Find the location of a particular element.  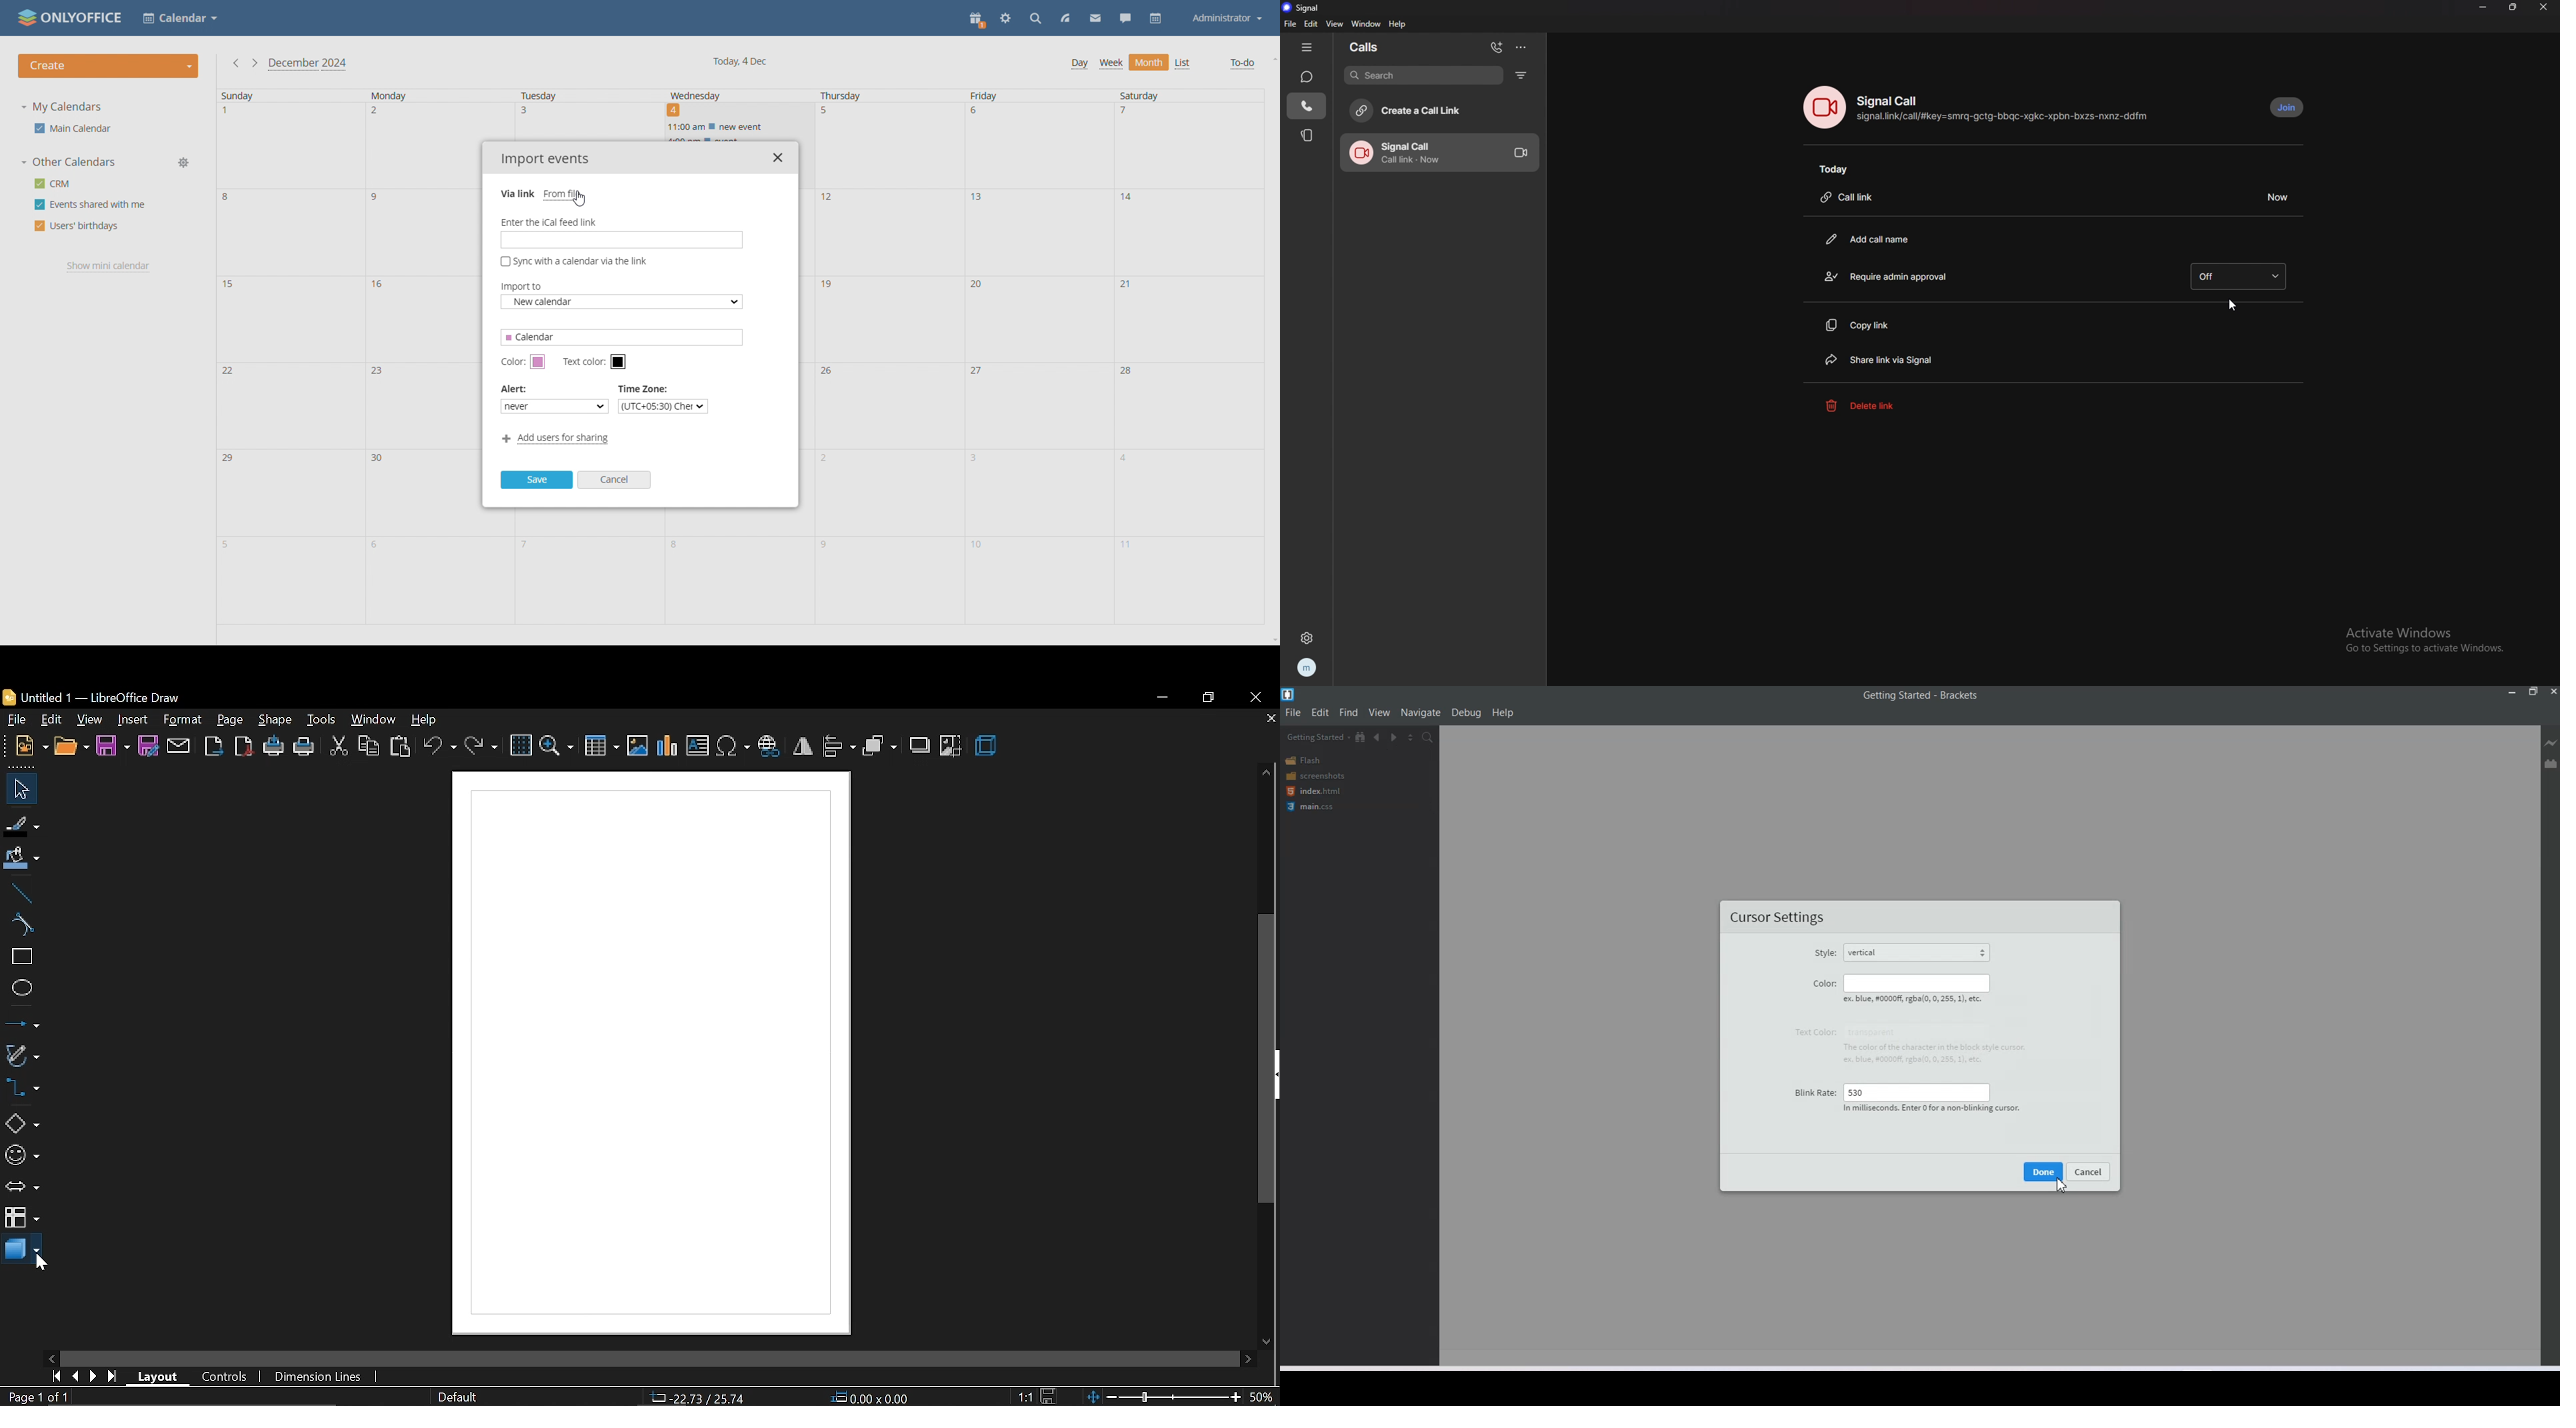

share link via signal is located at coordinates (1887, 358).